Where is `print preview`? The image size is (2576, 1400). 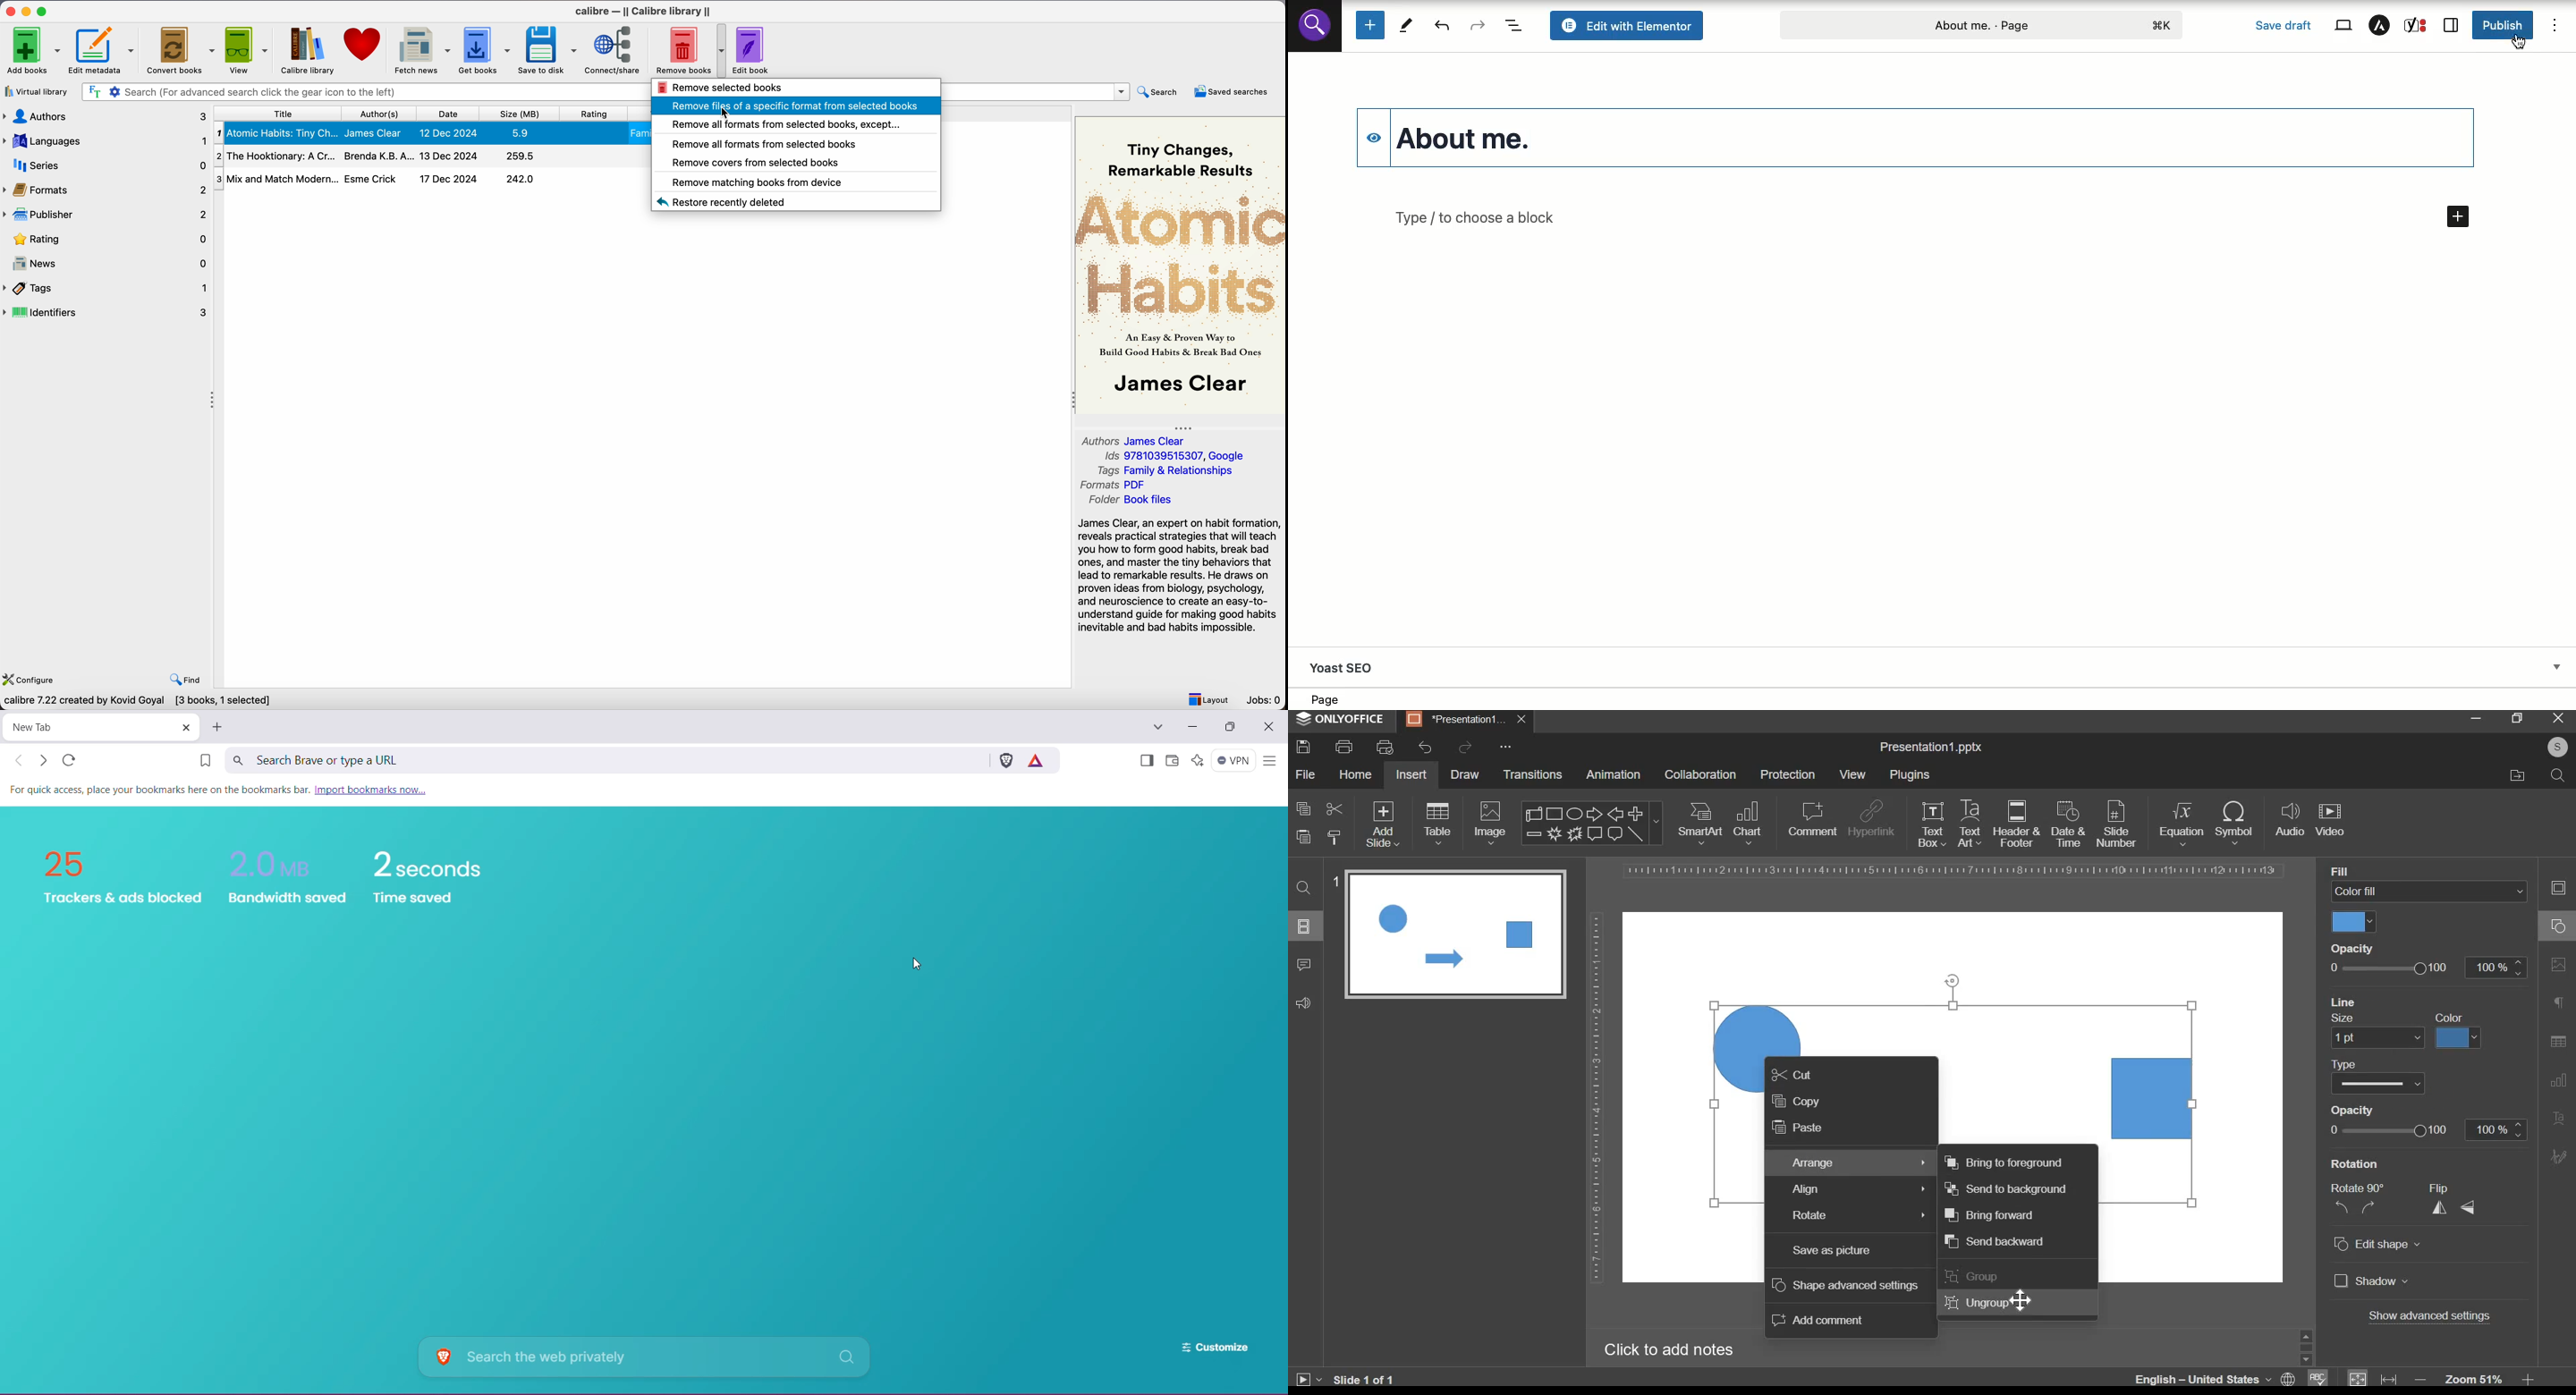 print preview is located at coordinates (1384, 747).